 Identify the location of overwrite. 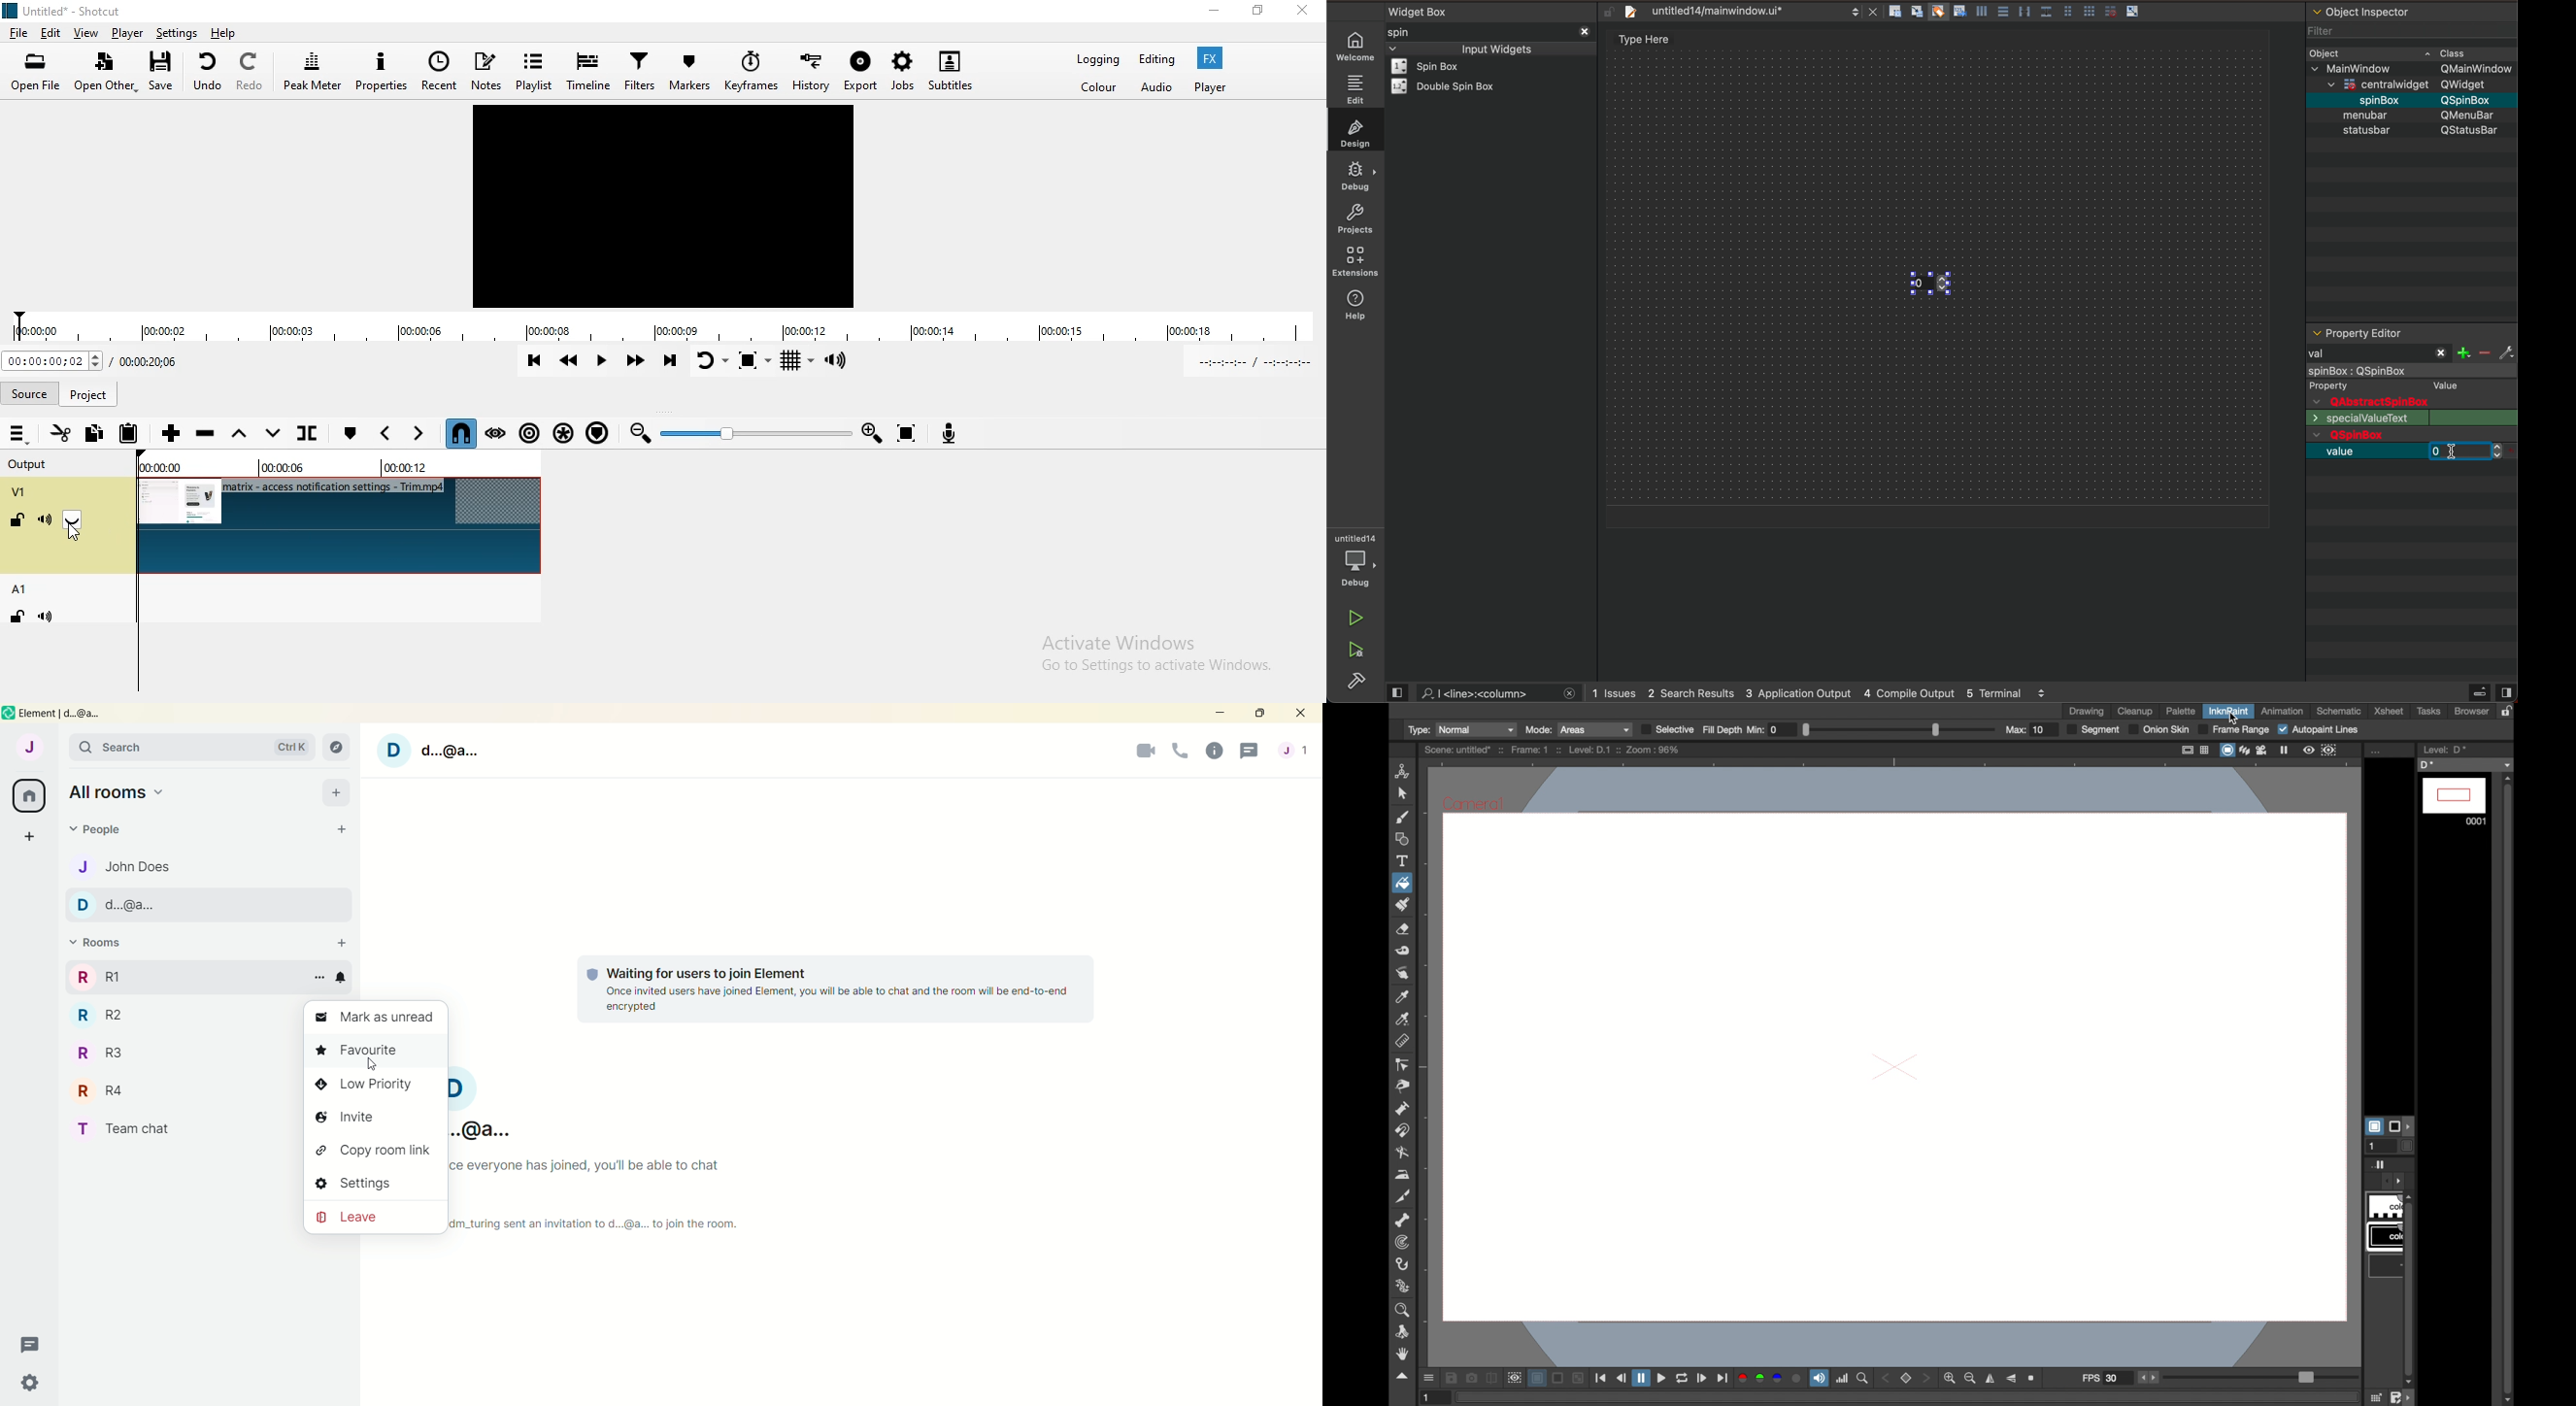
(274, 438).